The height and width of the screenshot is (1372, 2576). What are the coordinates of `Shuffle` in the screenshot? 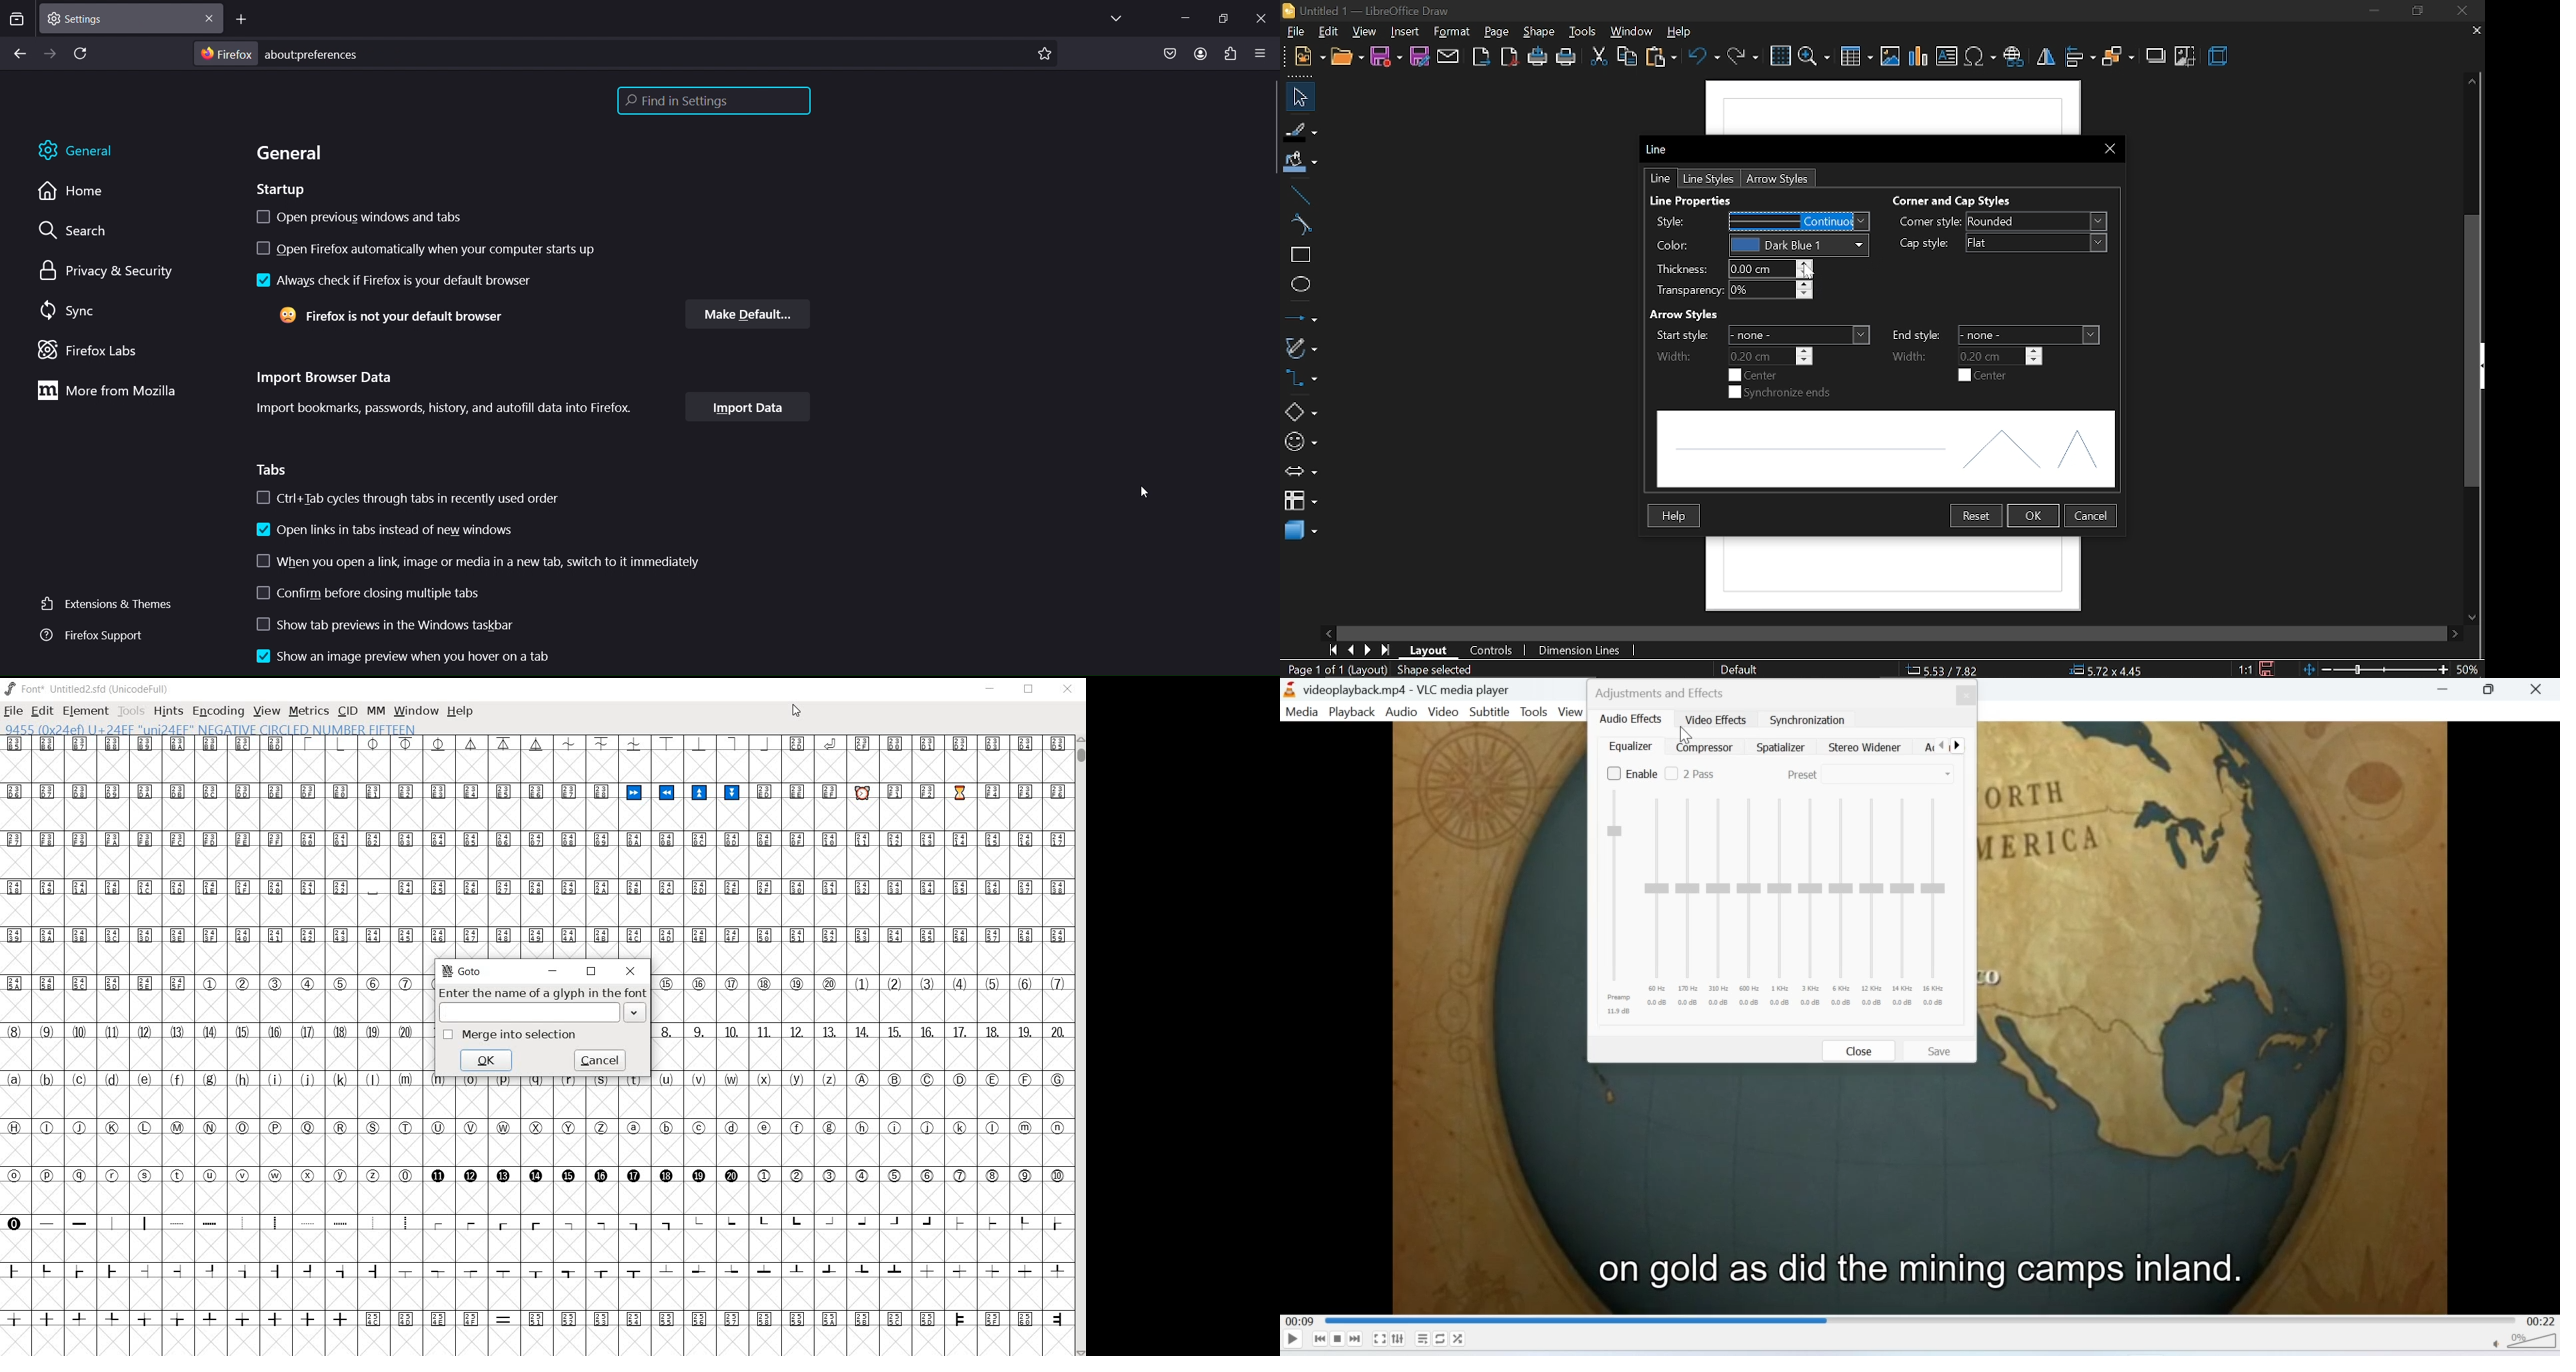 It's located at (1459, 1339).